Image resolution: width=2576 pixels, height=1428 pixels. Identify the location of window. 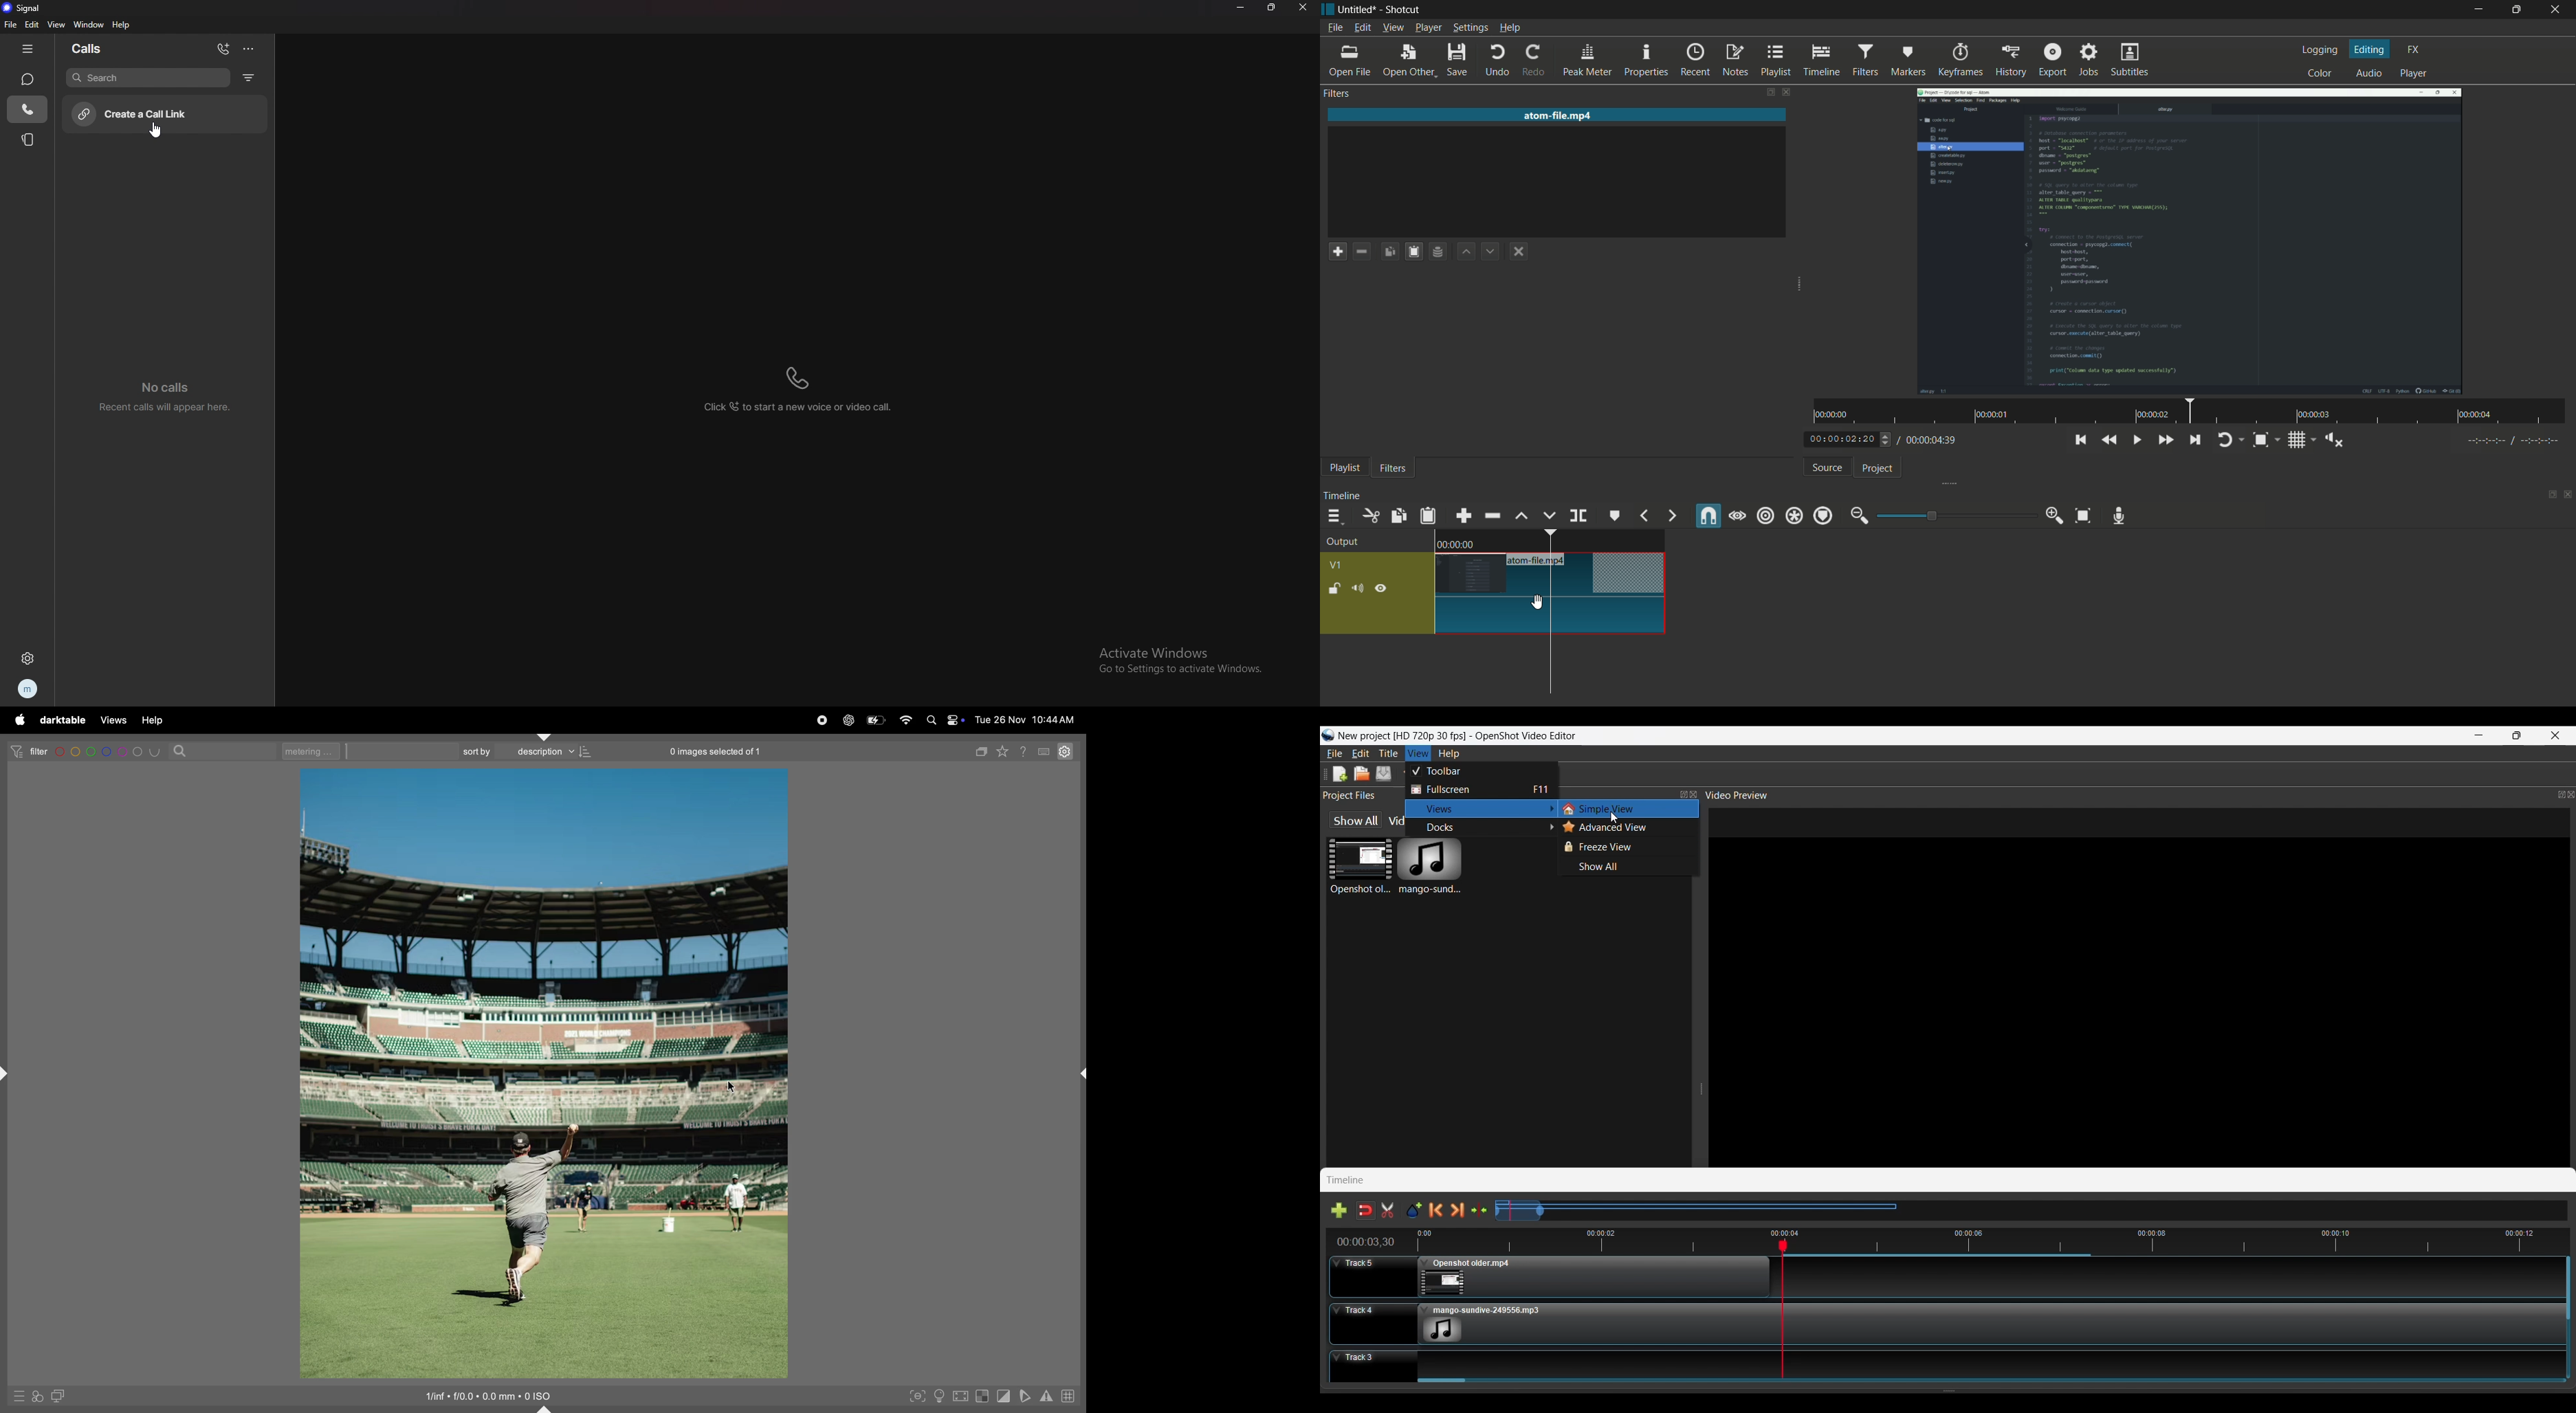
(91, 25).